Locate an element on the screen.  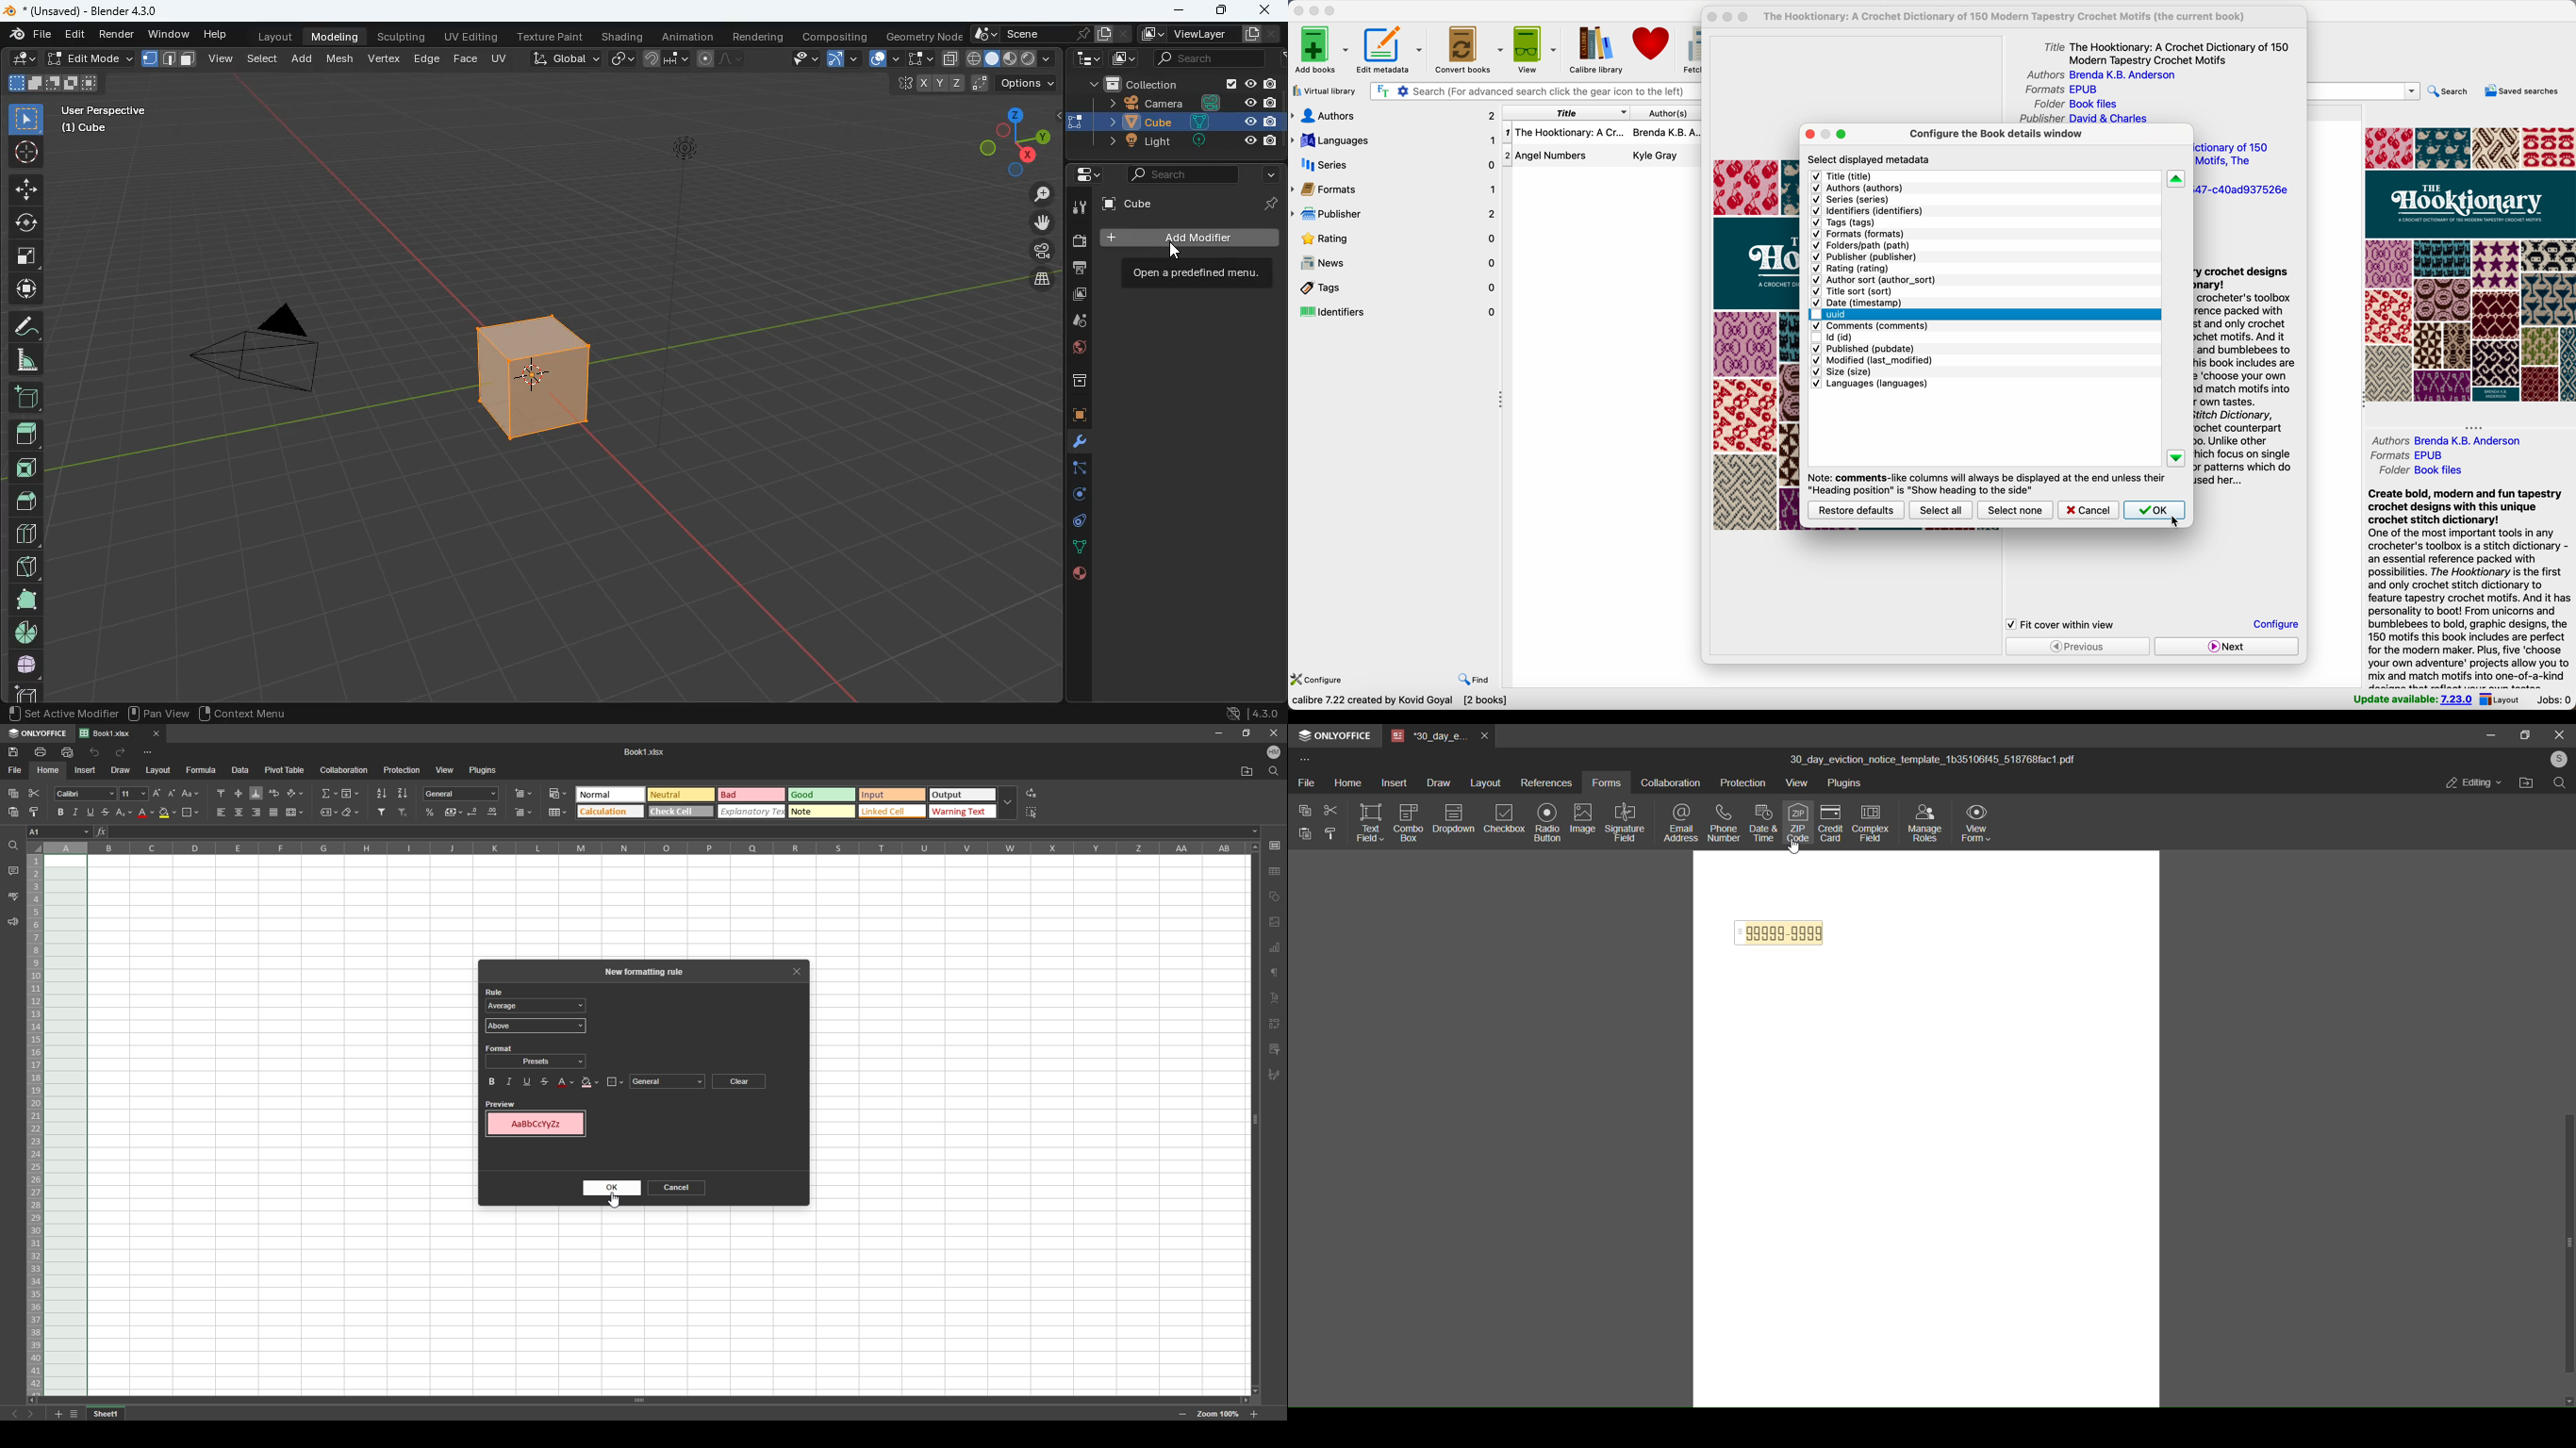
modified is located at coordinates (1872, 359).